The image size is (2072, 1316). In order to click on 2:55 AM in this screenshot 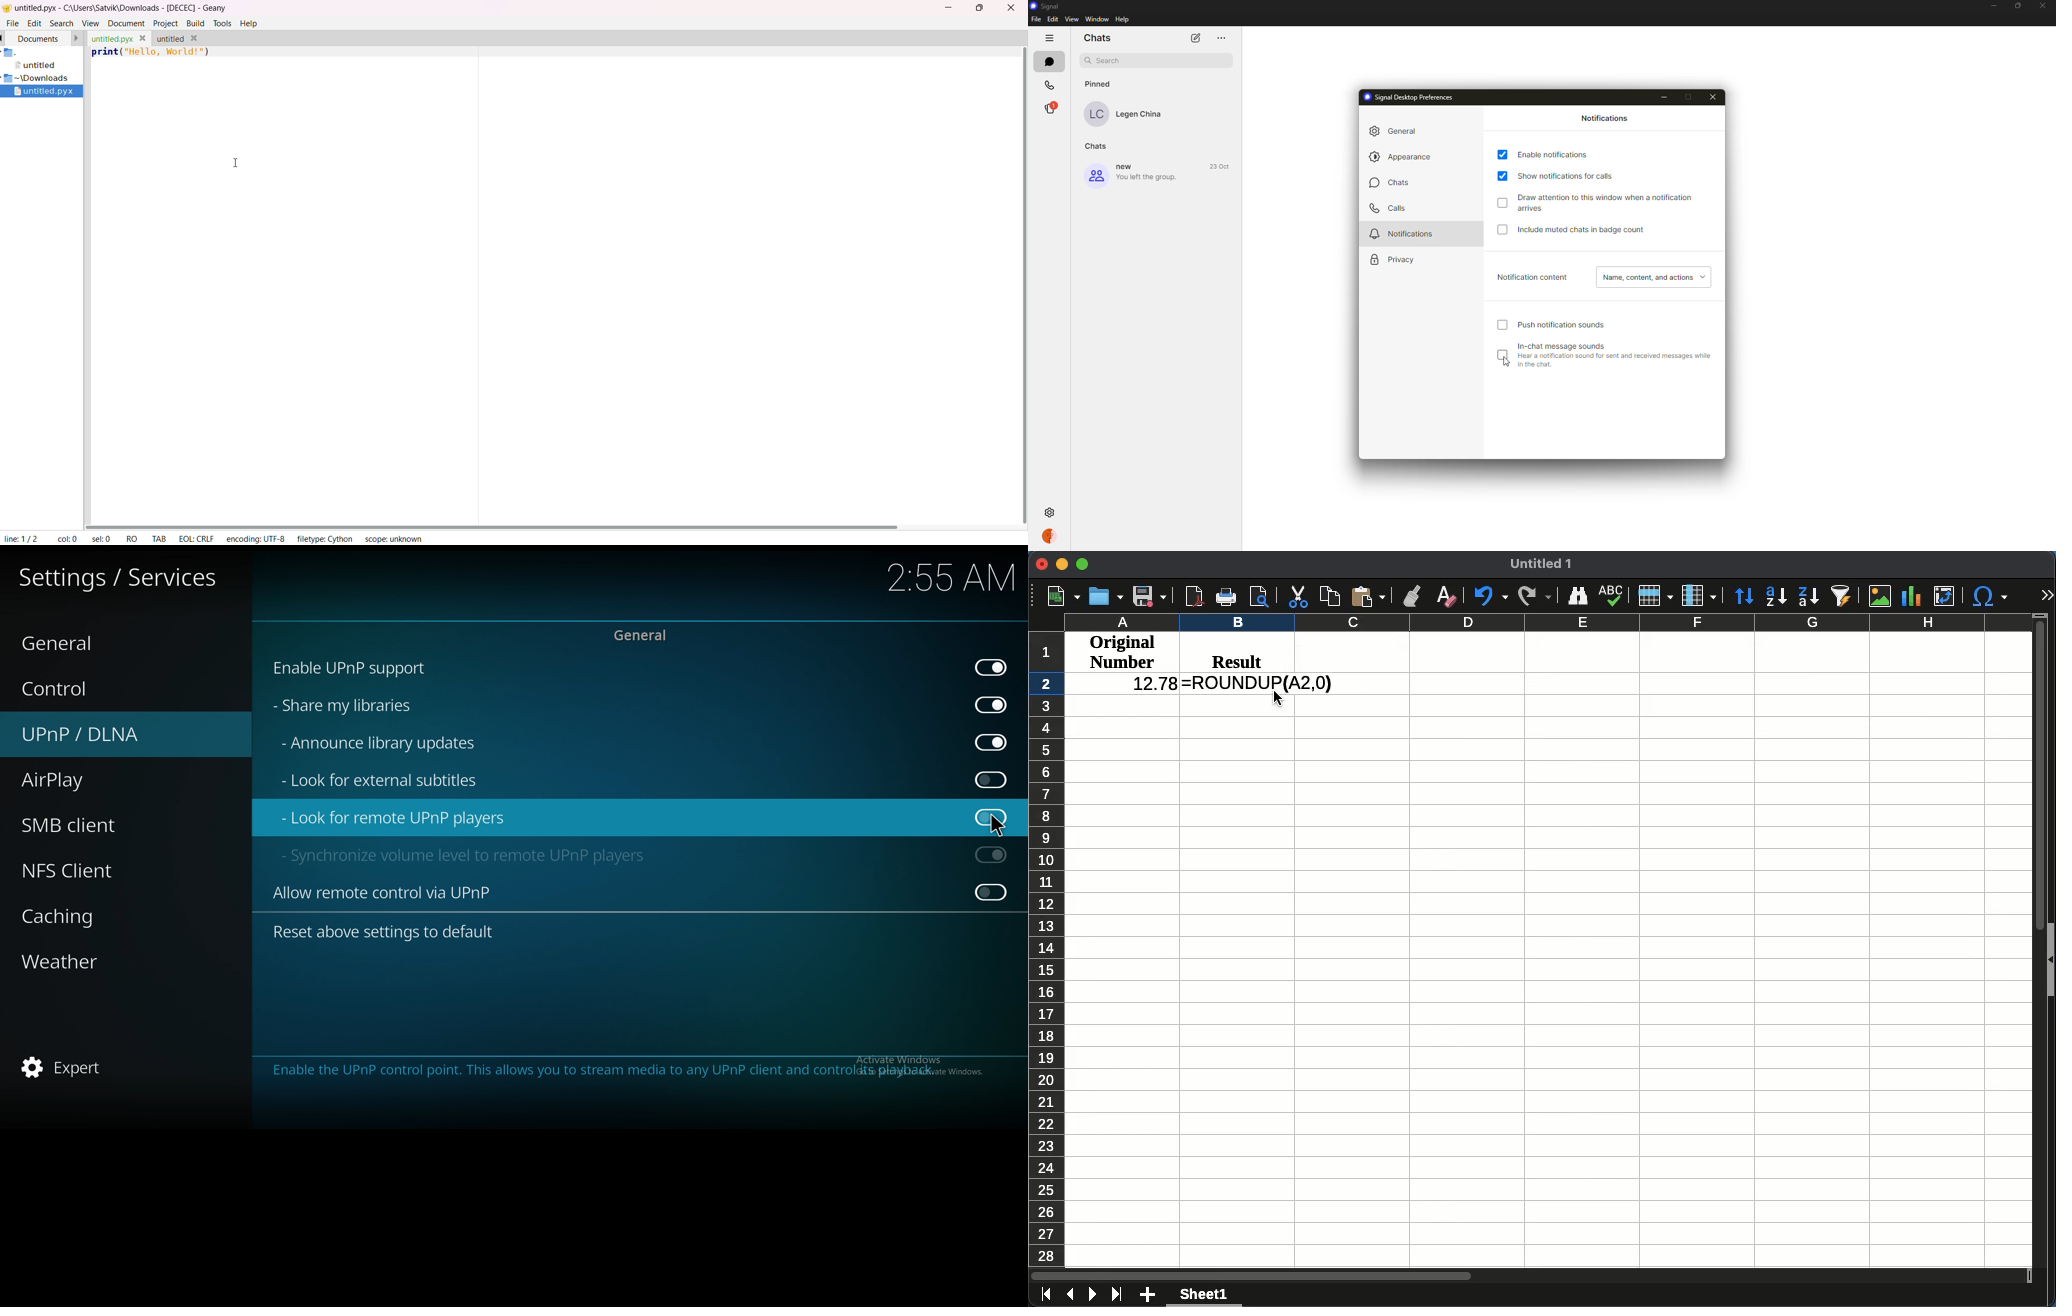, I will do `click(949, 582)`.